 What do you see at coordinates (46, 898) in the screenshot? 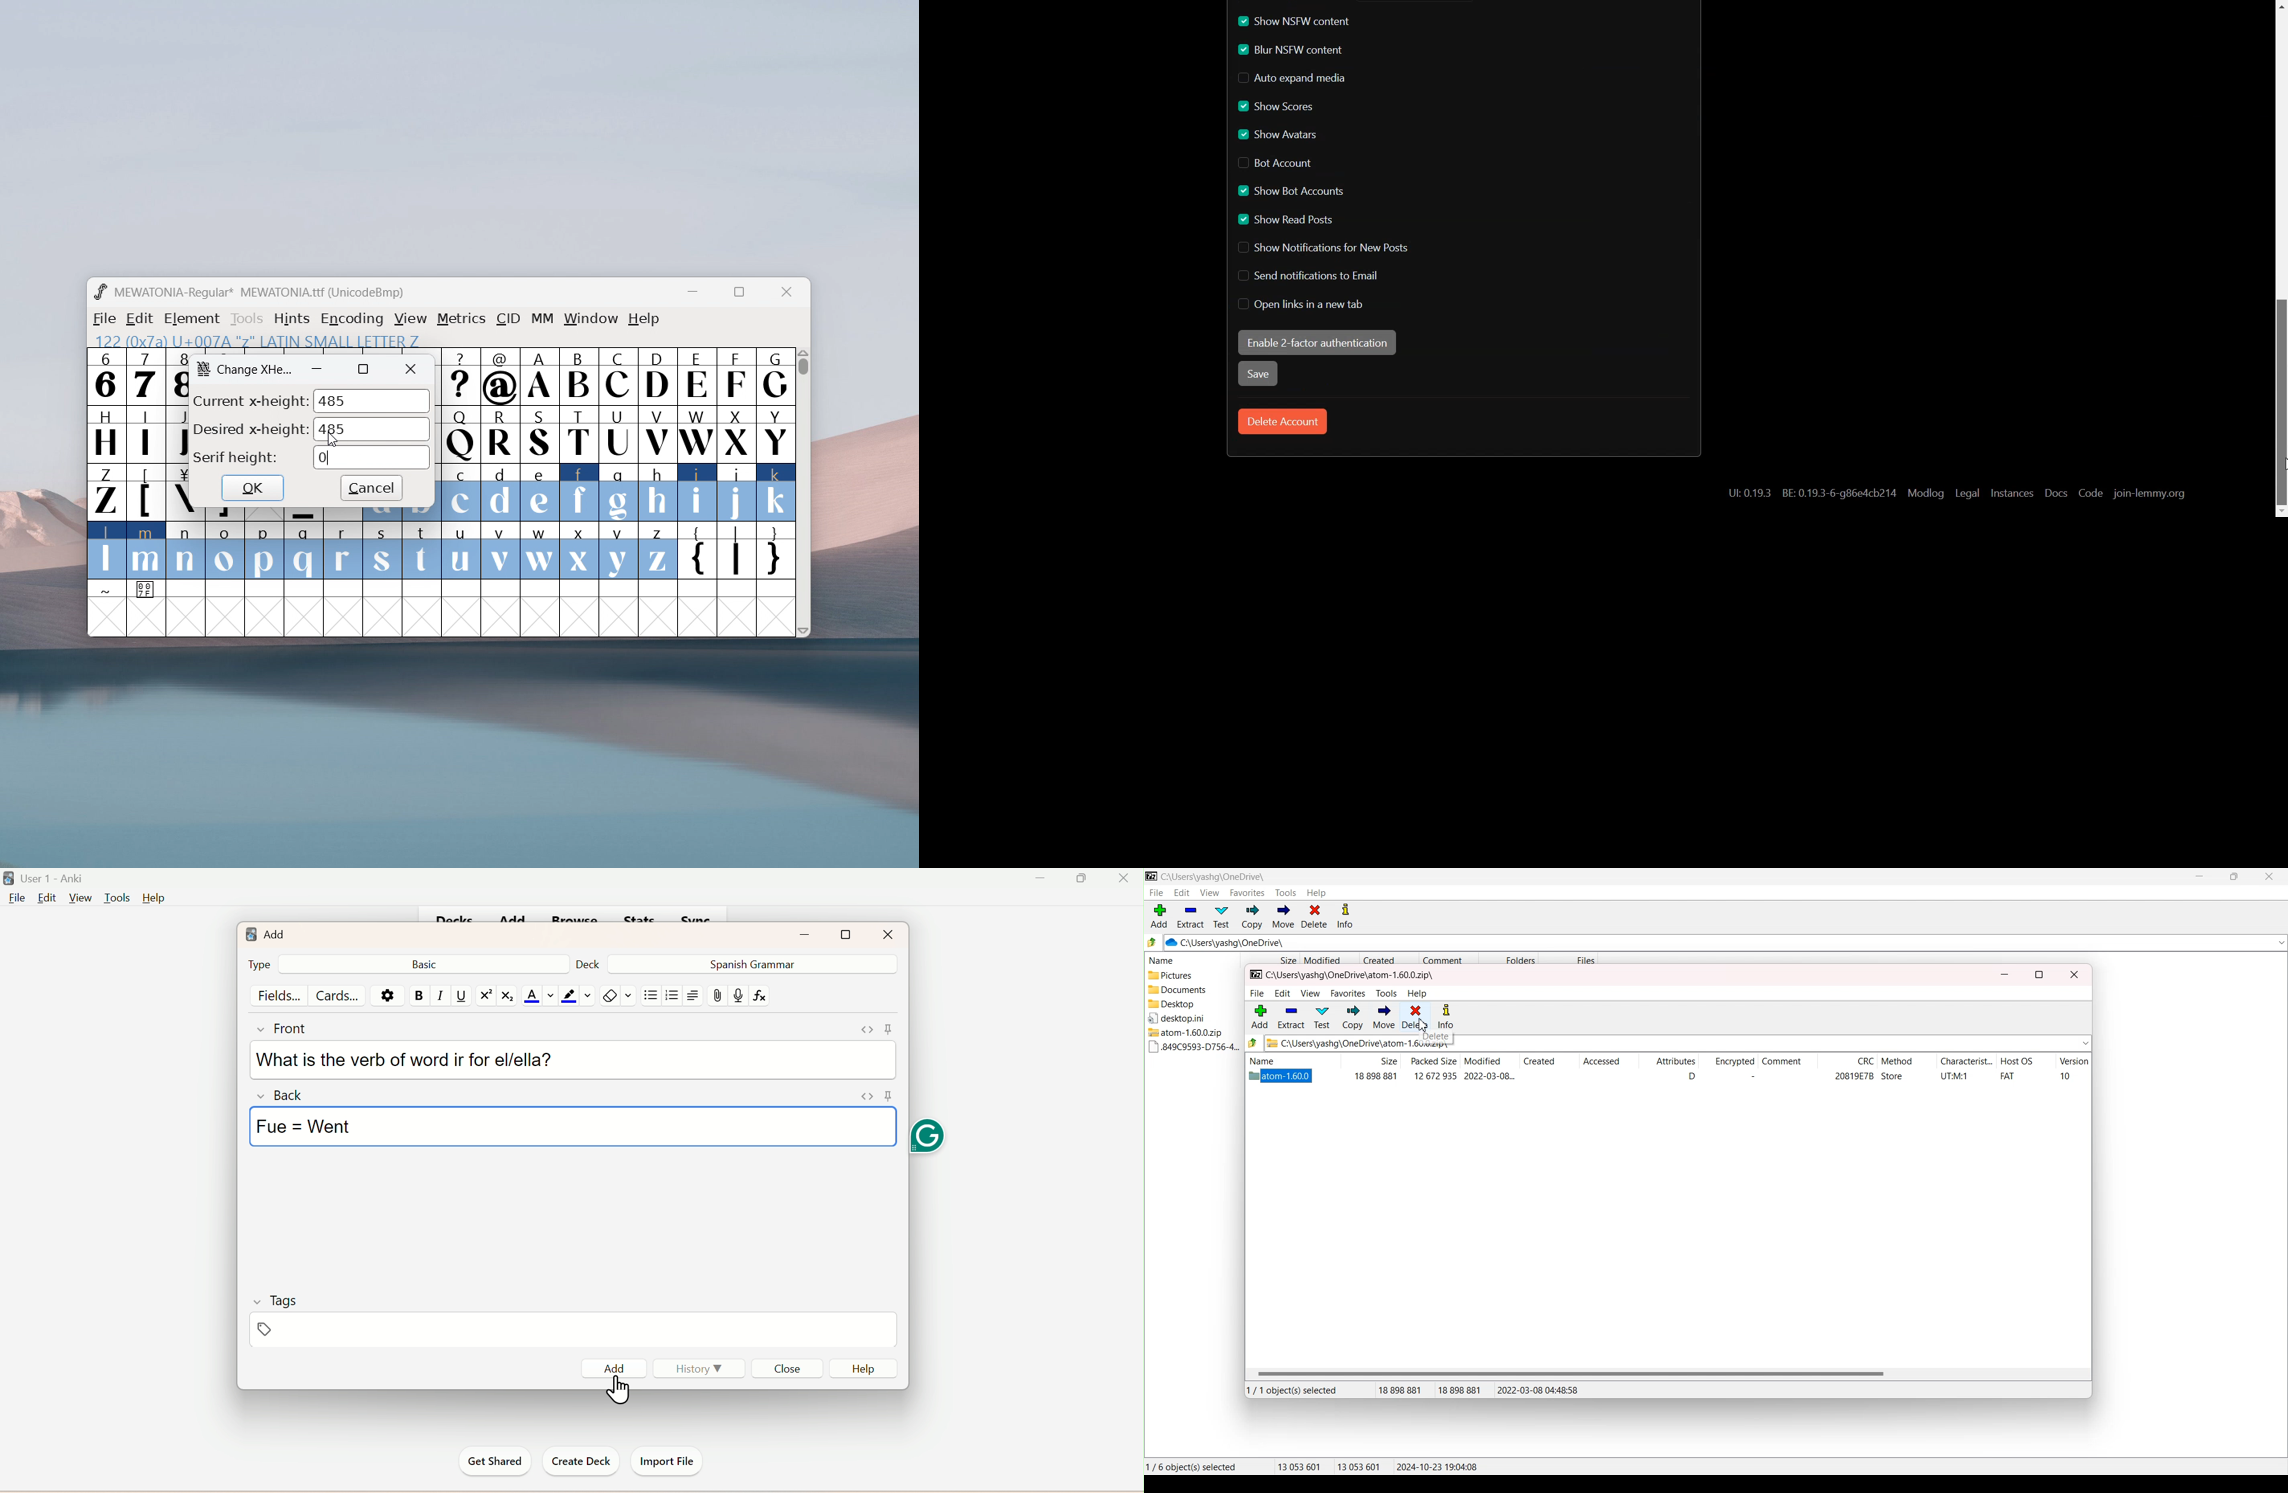
I see `Edit` at bounding box center [46, 898].